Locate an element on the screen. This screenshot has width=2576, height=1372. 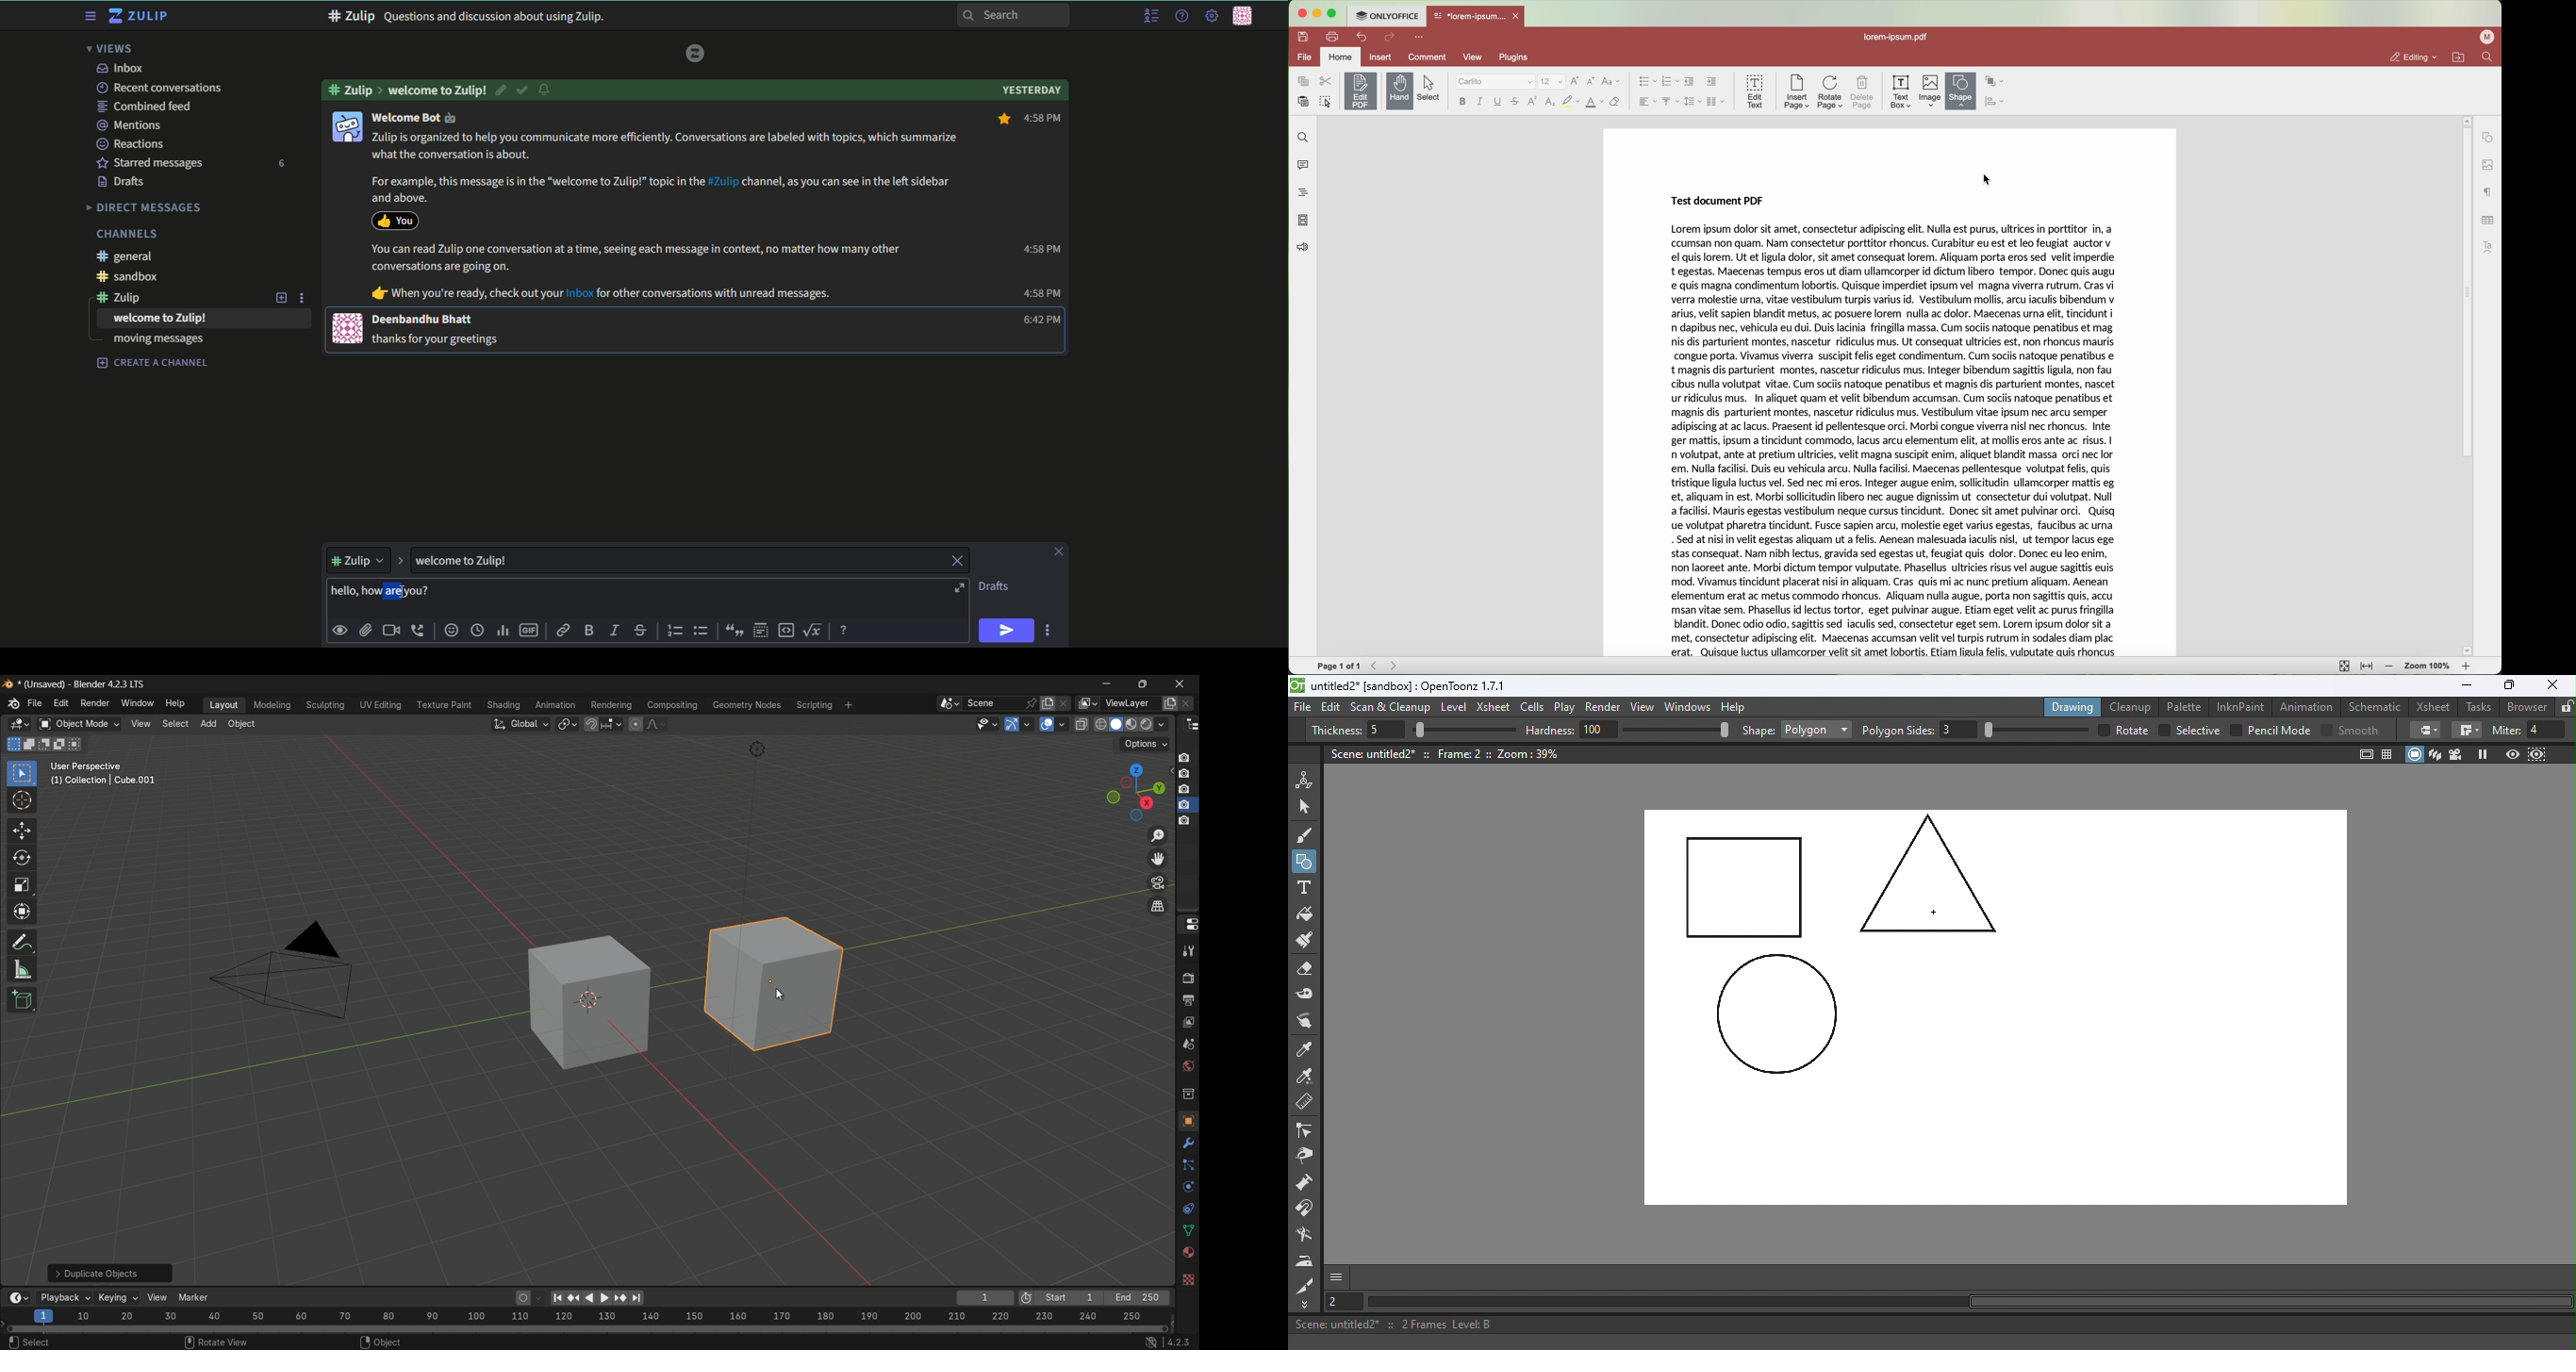
insert page is located at coordinates (1795, 92).